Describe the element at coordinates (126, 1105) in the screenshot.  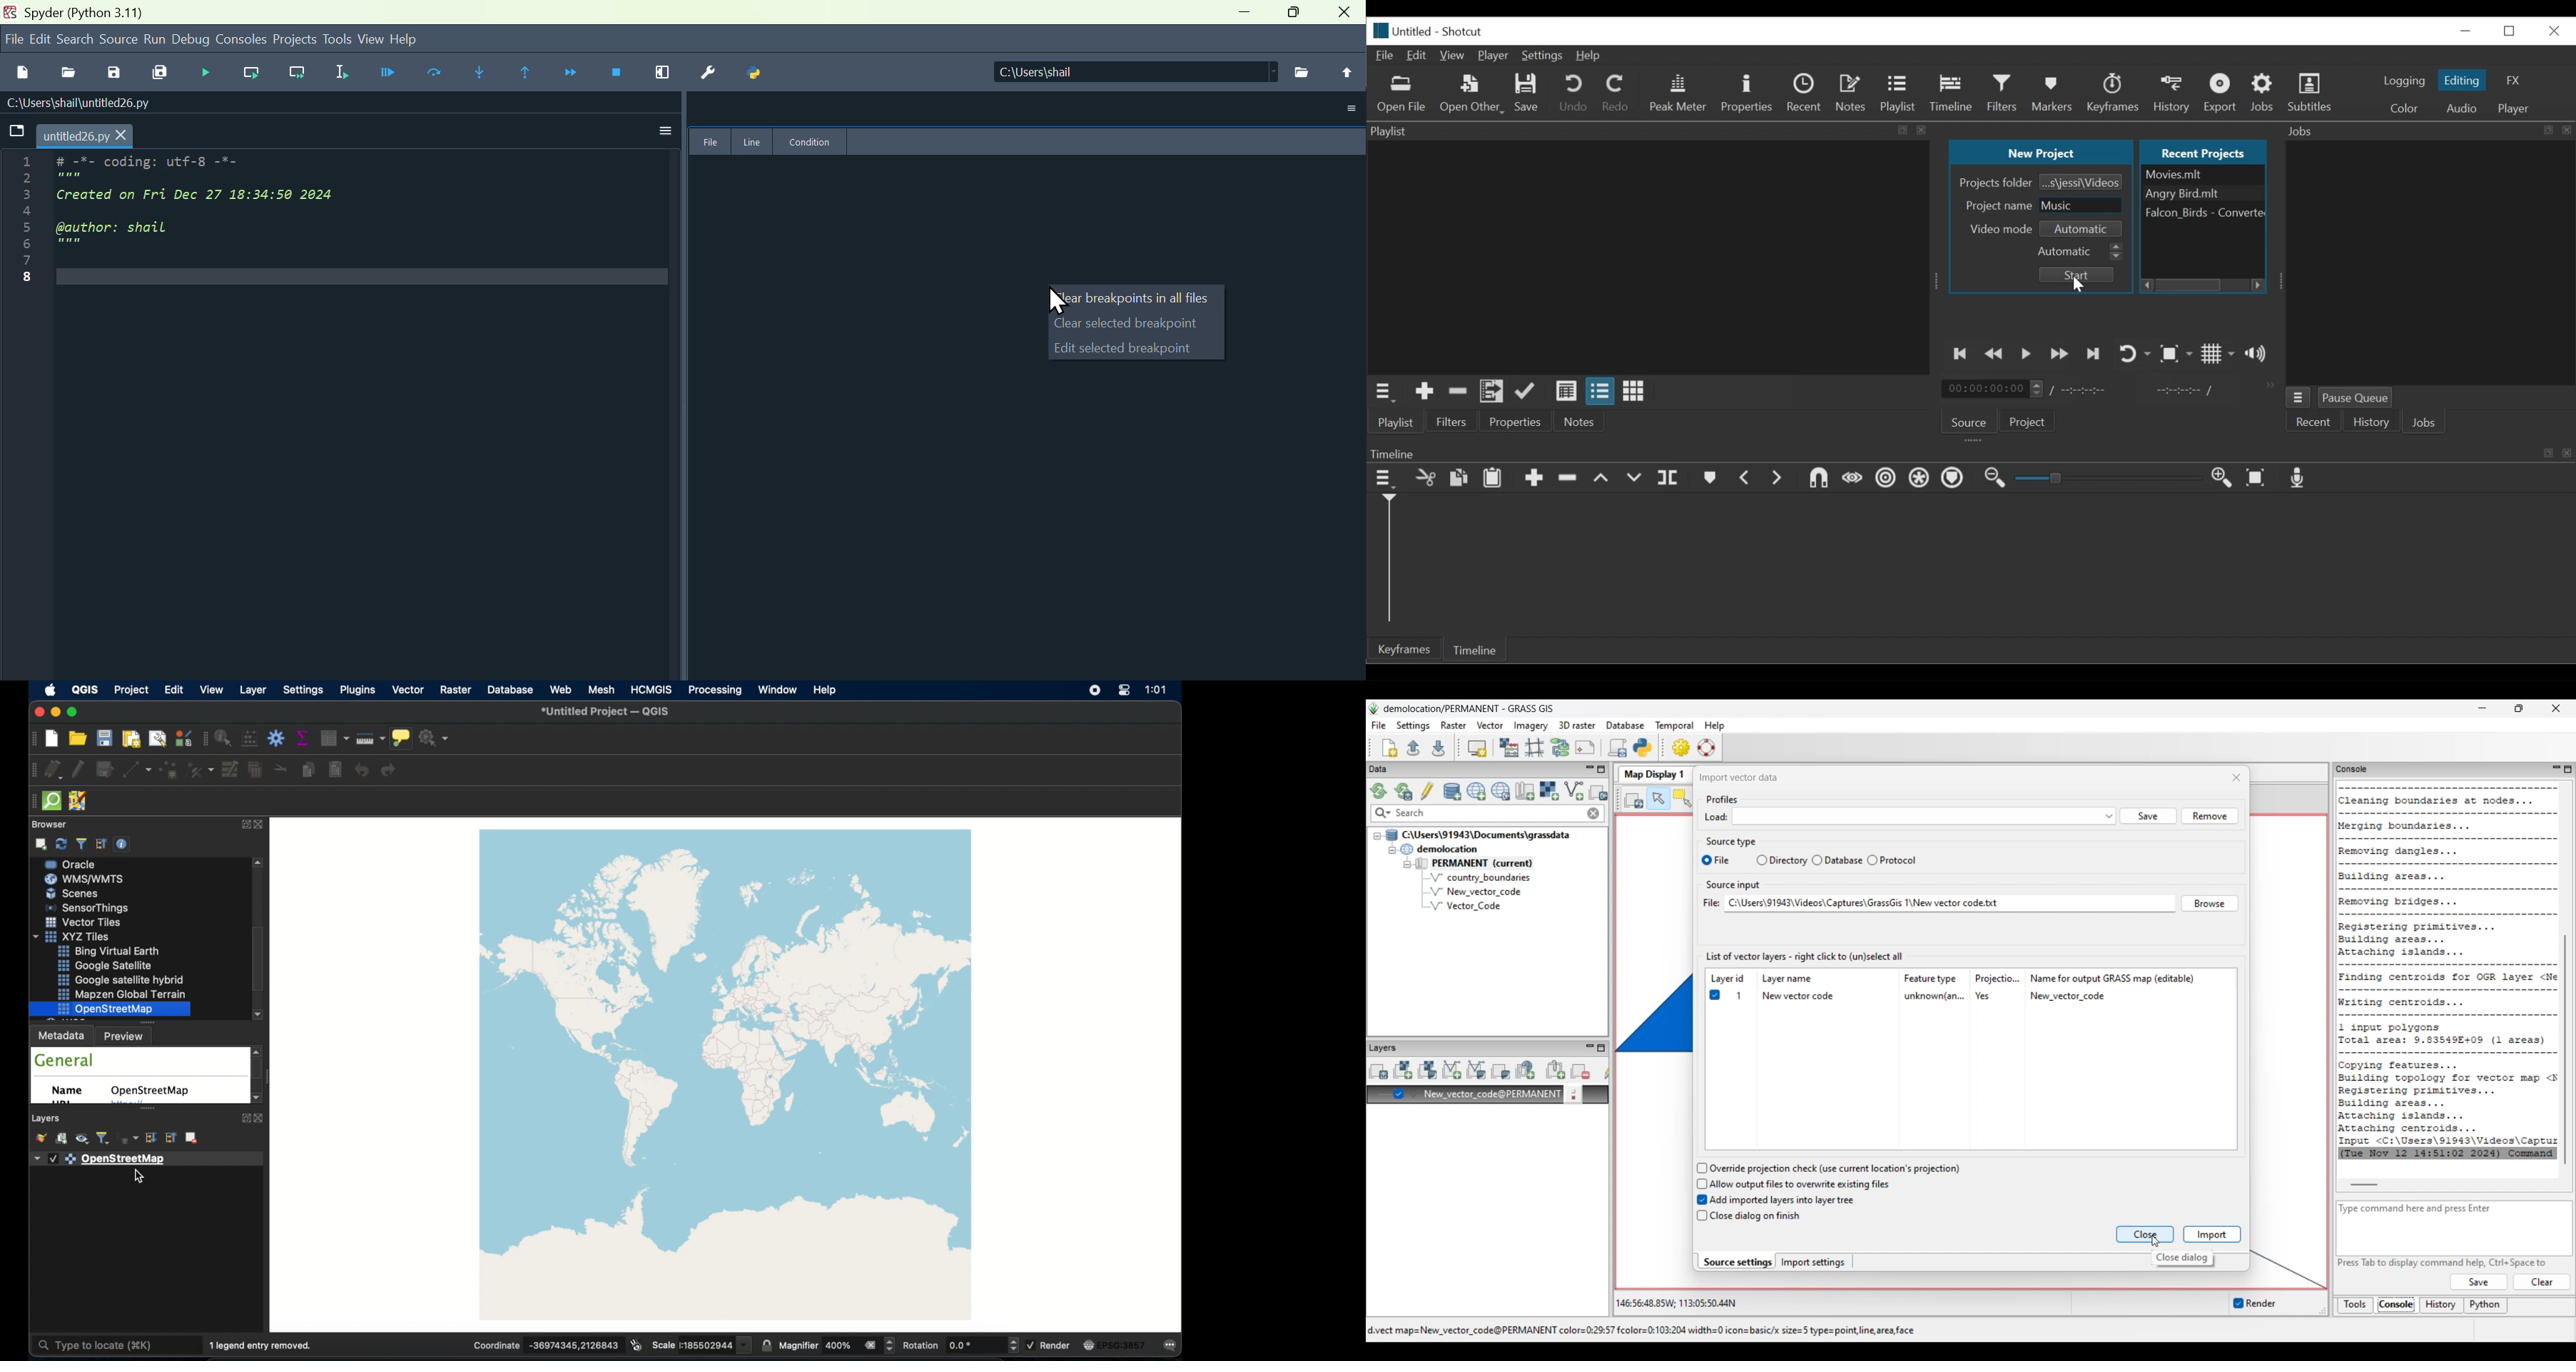
I see `obscured text` at that location.